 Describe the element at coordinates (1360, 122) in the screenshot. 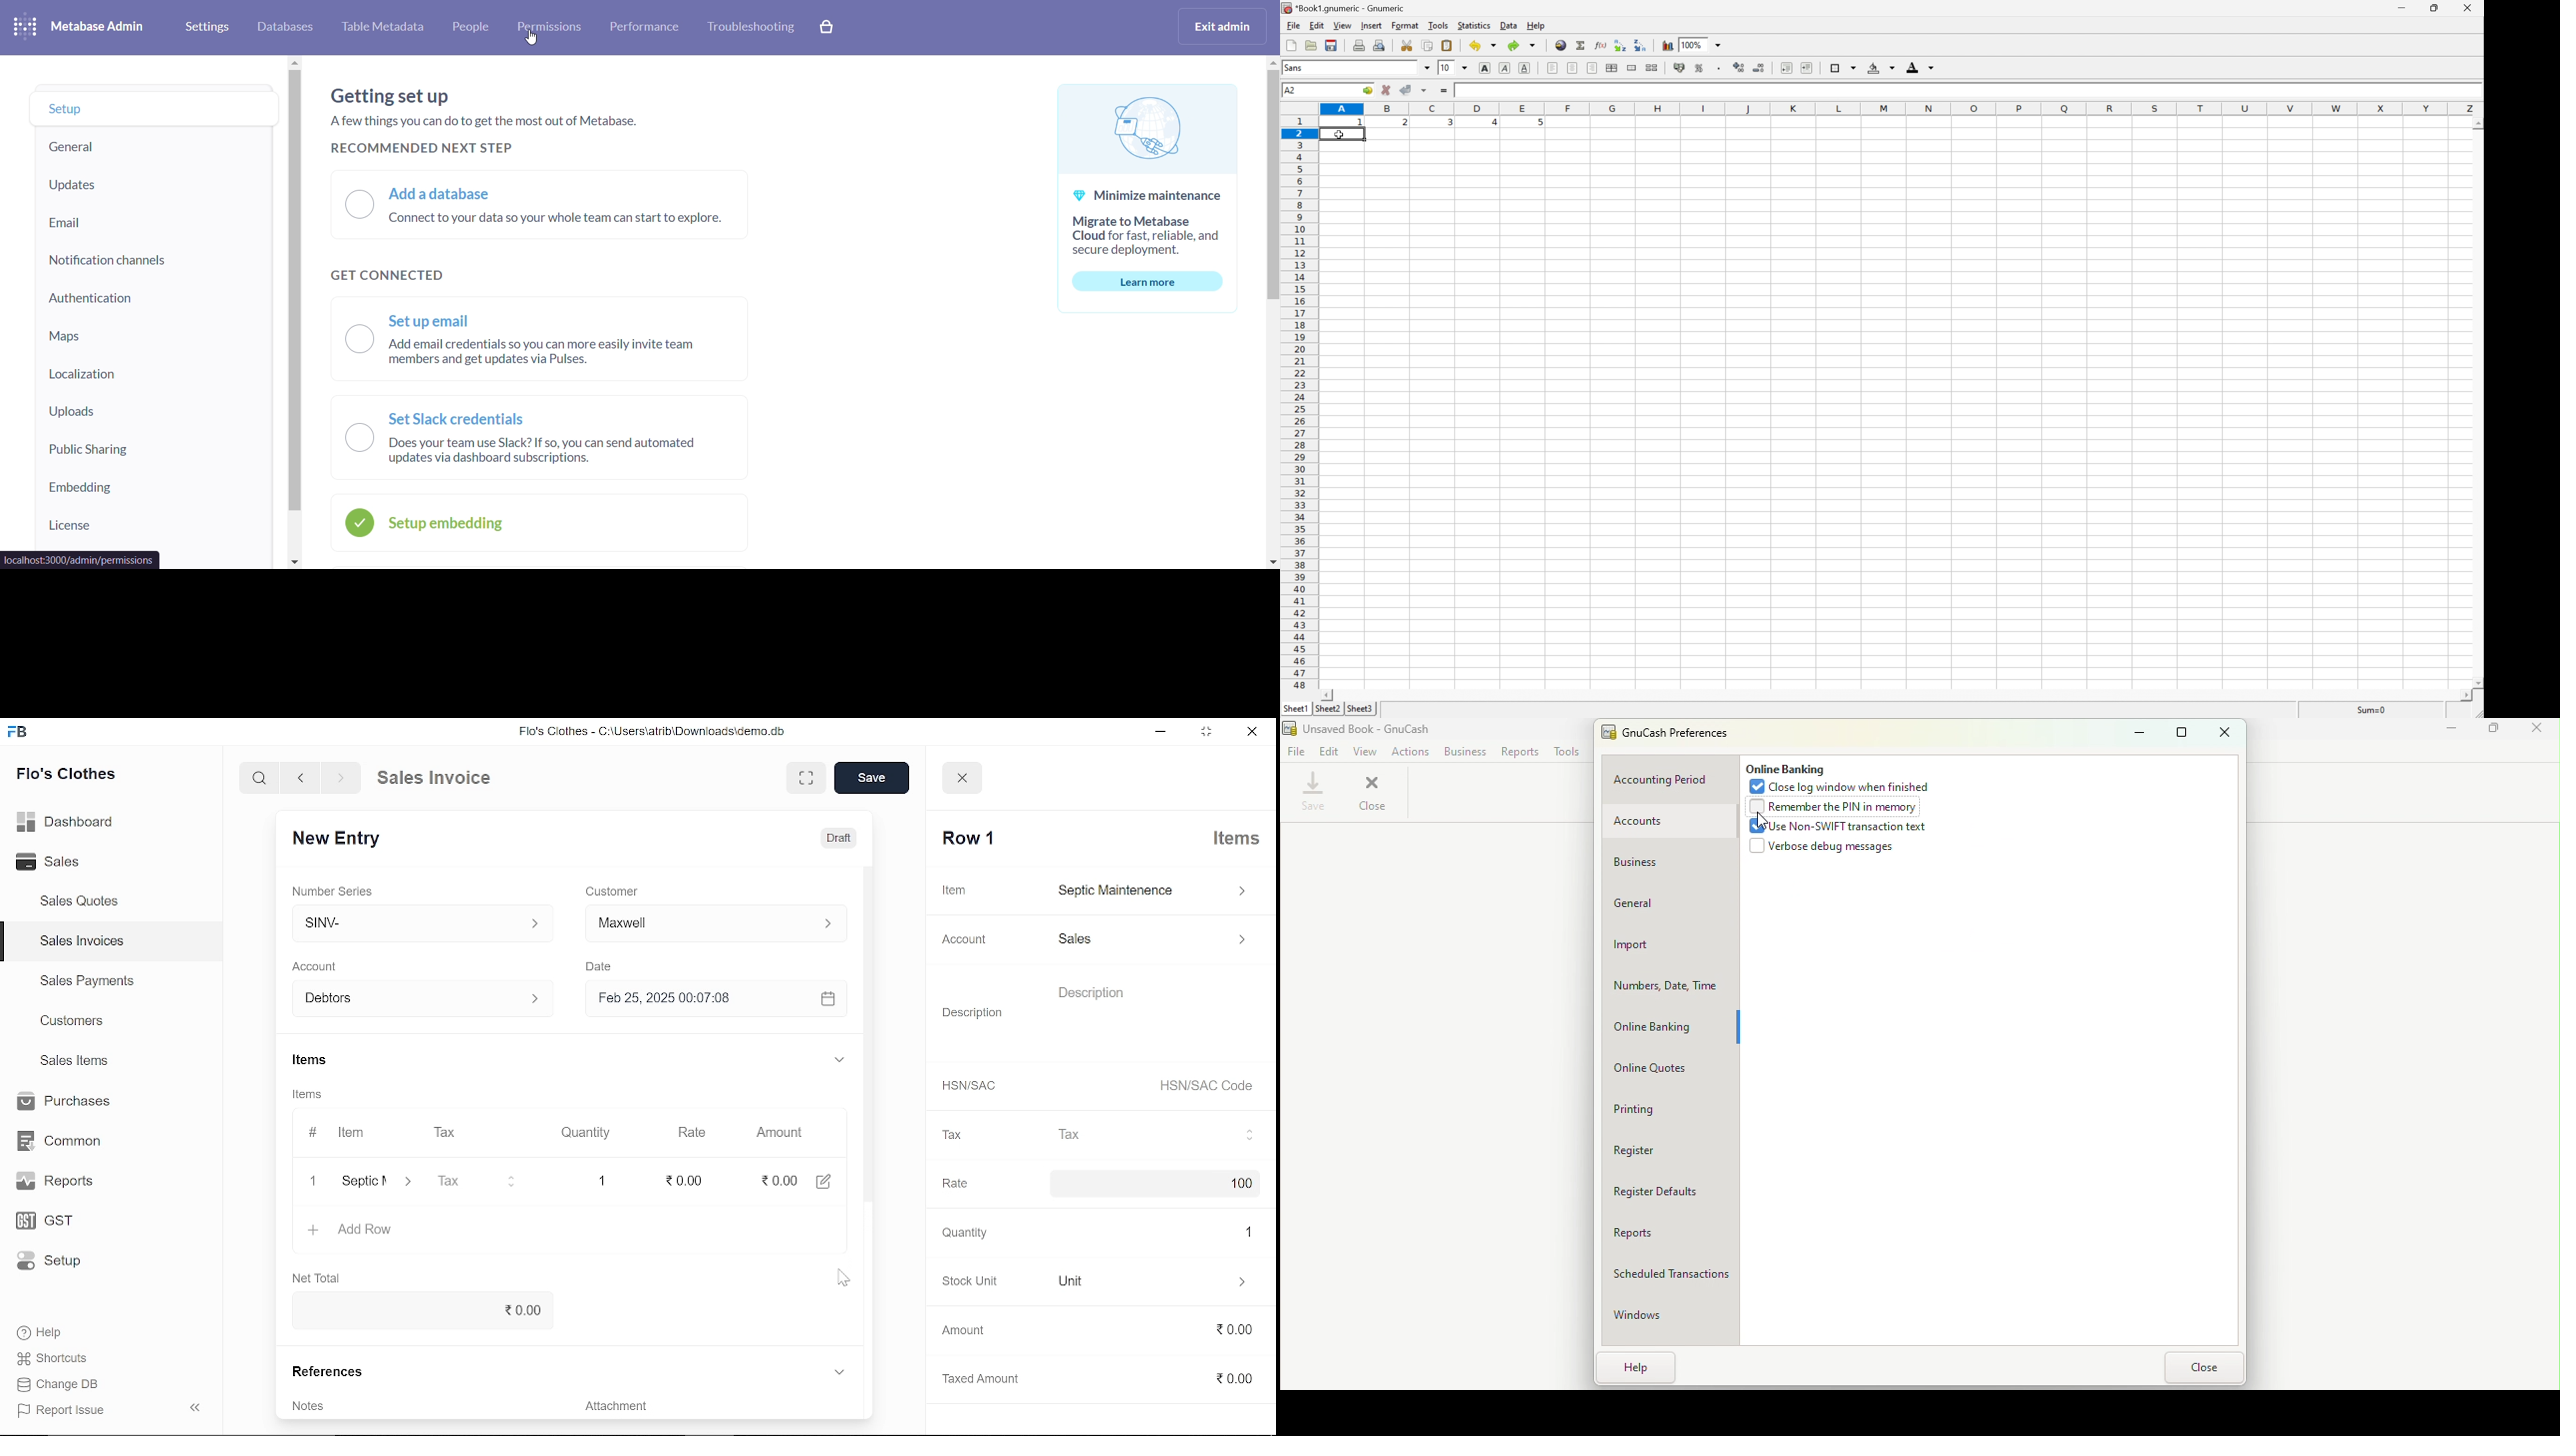

I see `1` at that location.